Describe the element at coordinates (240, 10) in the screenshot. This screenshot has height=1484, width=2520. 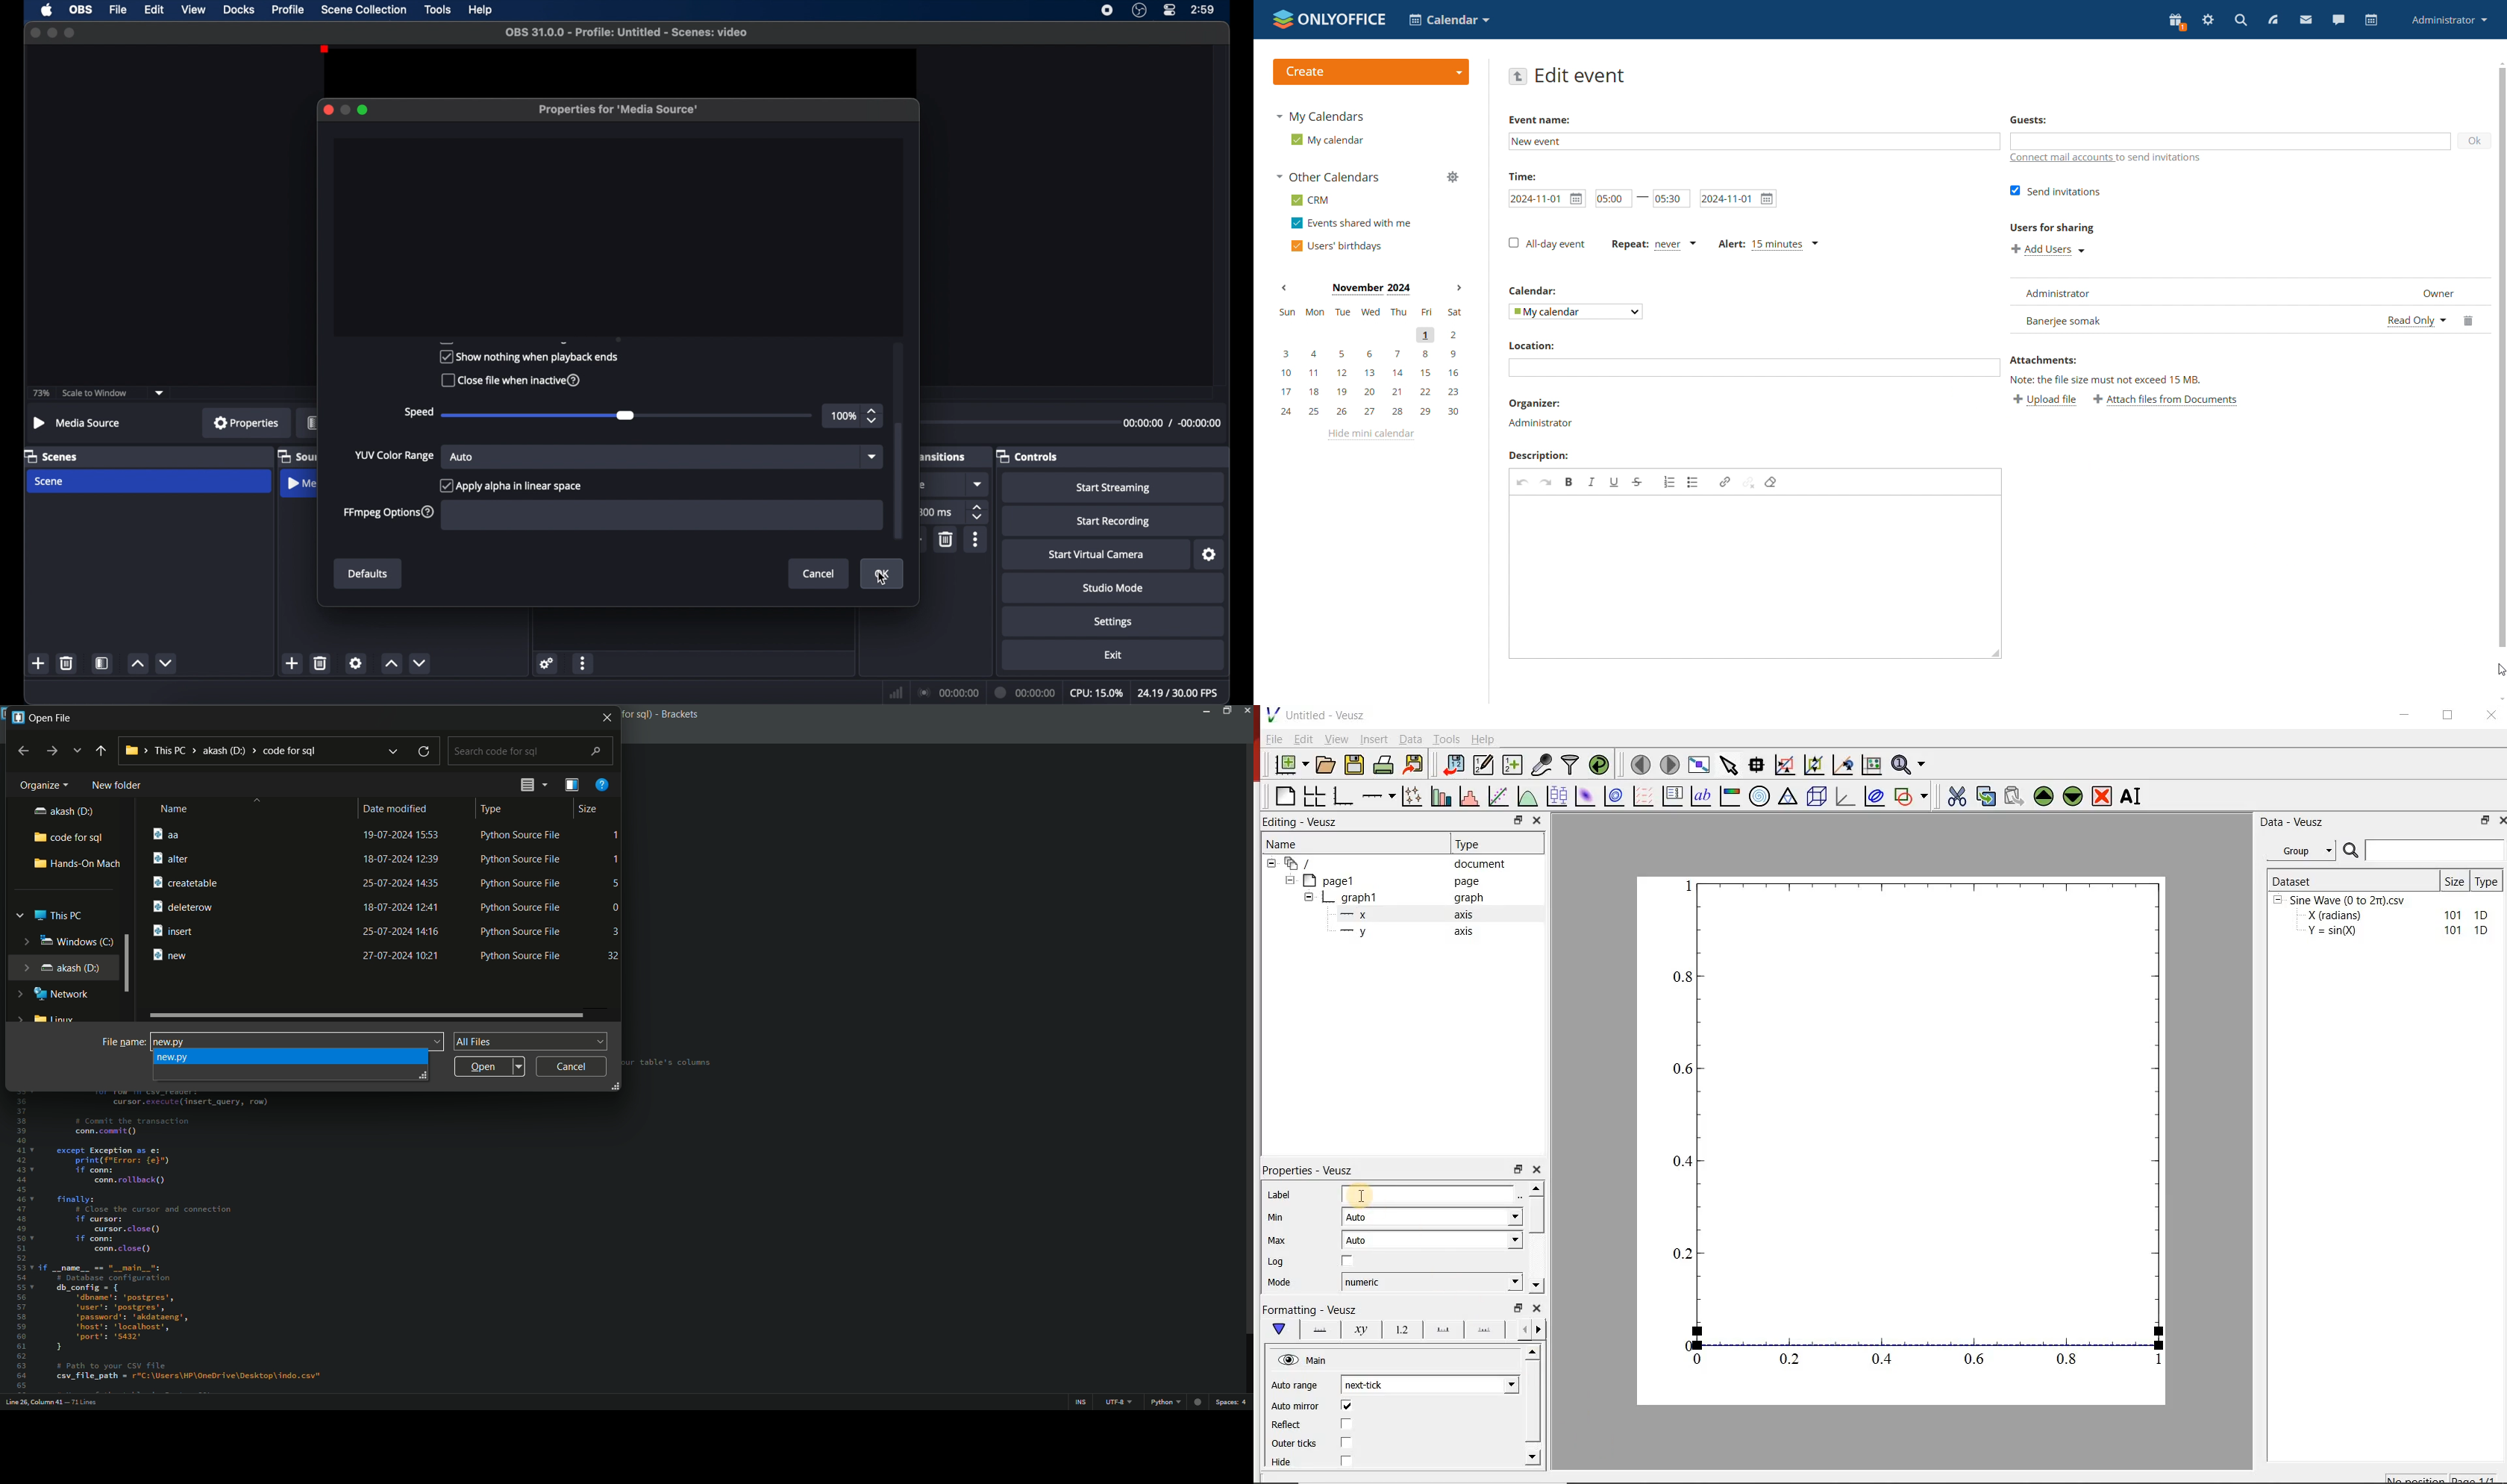
I see `docks` at that location.